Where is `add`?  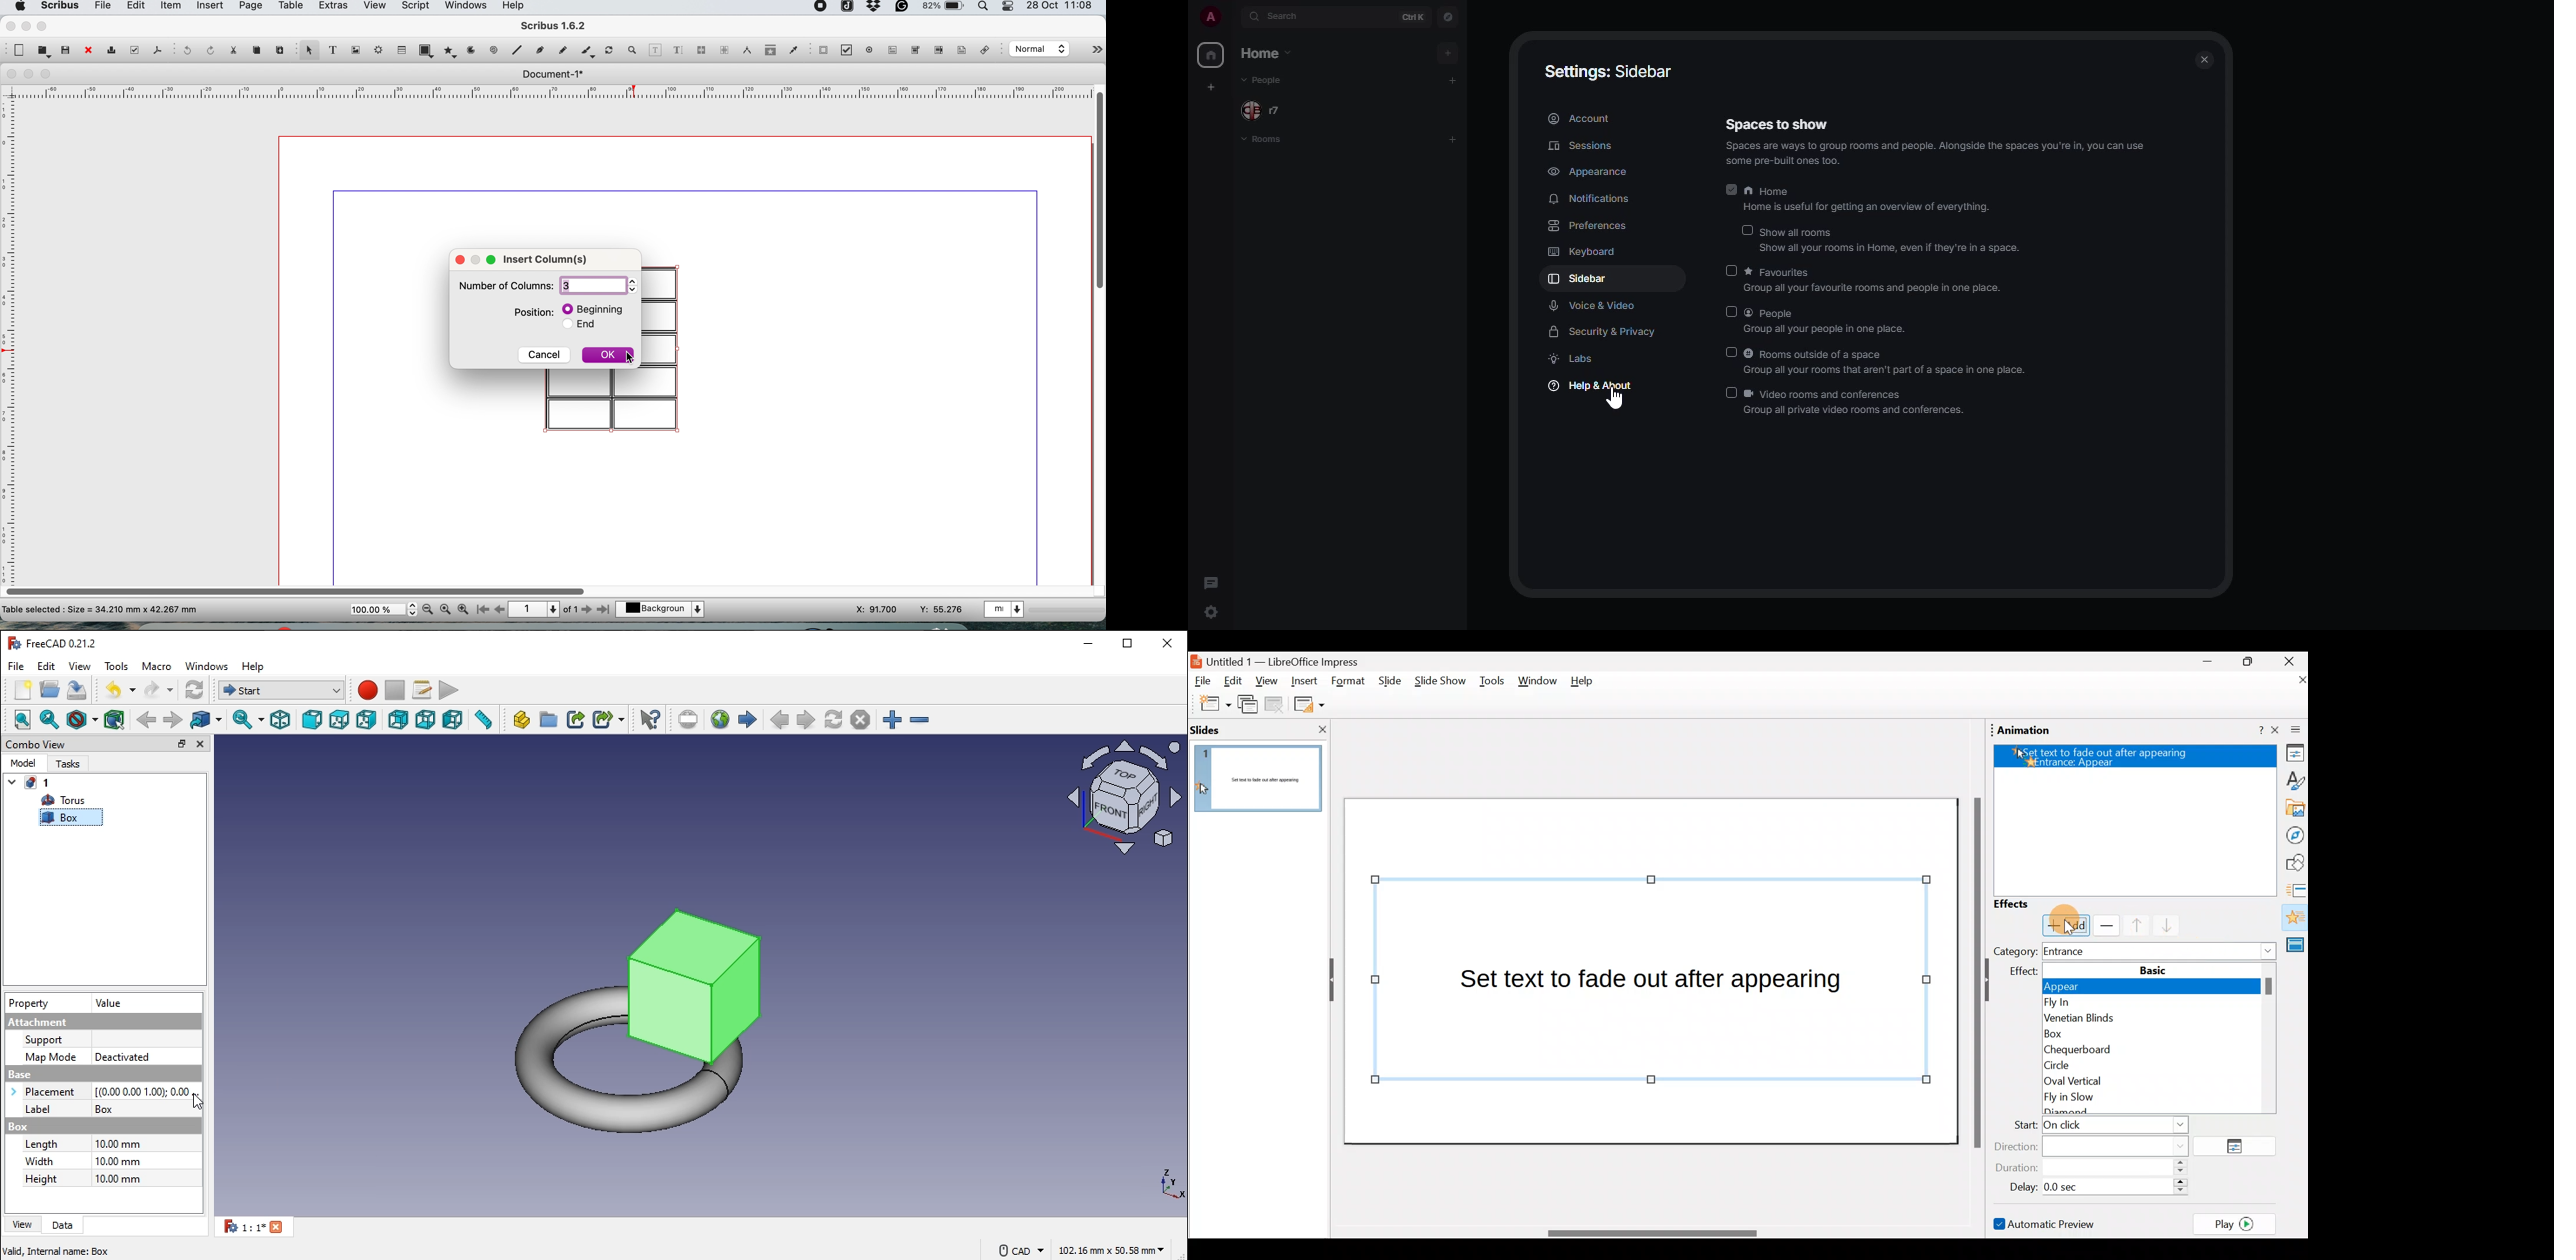 add is located at coordinates (1453, 139).